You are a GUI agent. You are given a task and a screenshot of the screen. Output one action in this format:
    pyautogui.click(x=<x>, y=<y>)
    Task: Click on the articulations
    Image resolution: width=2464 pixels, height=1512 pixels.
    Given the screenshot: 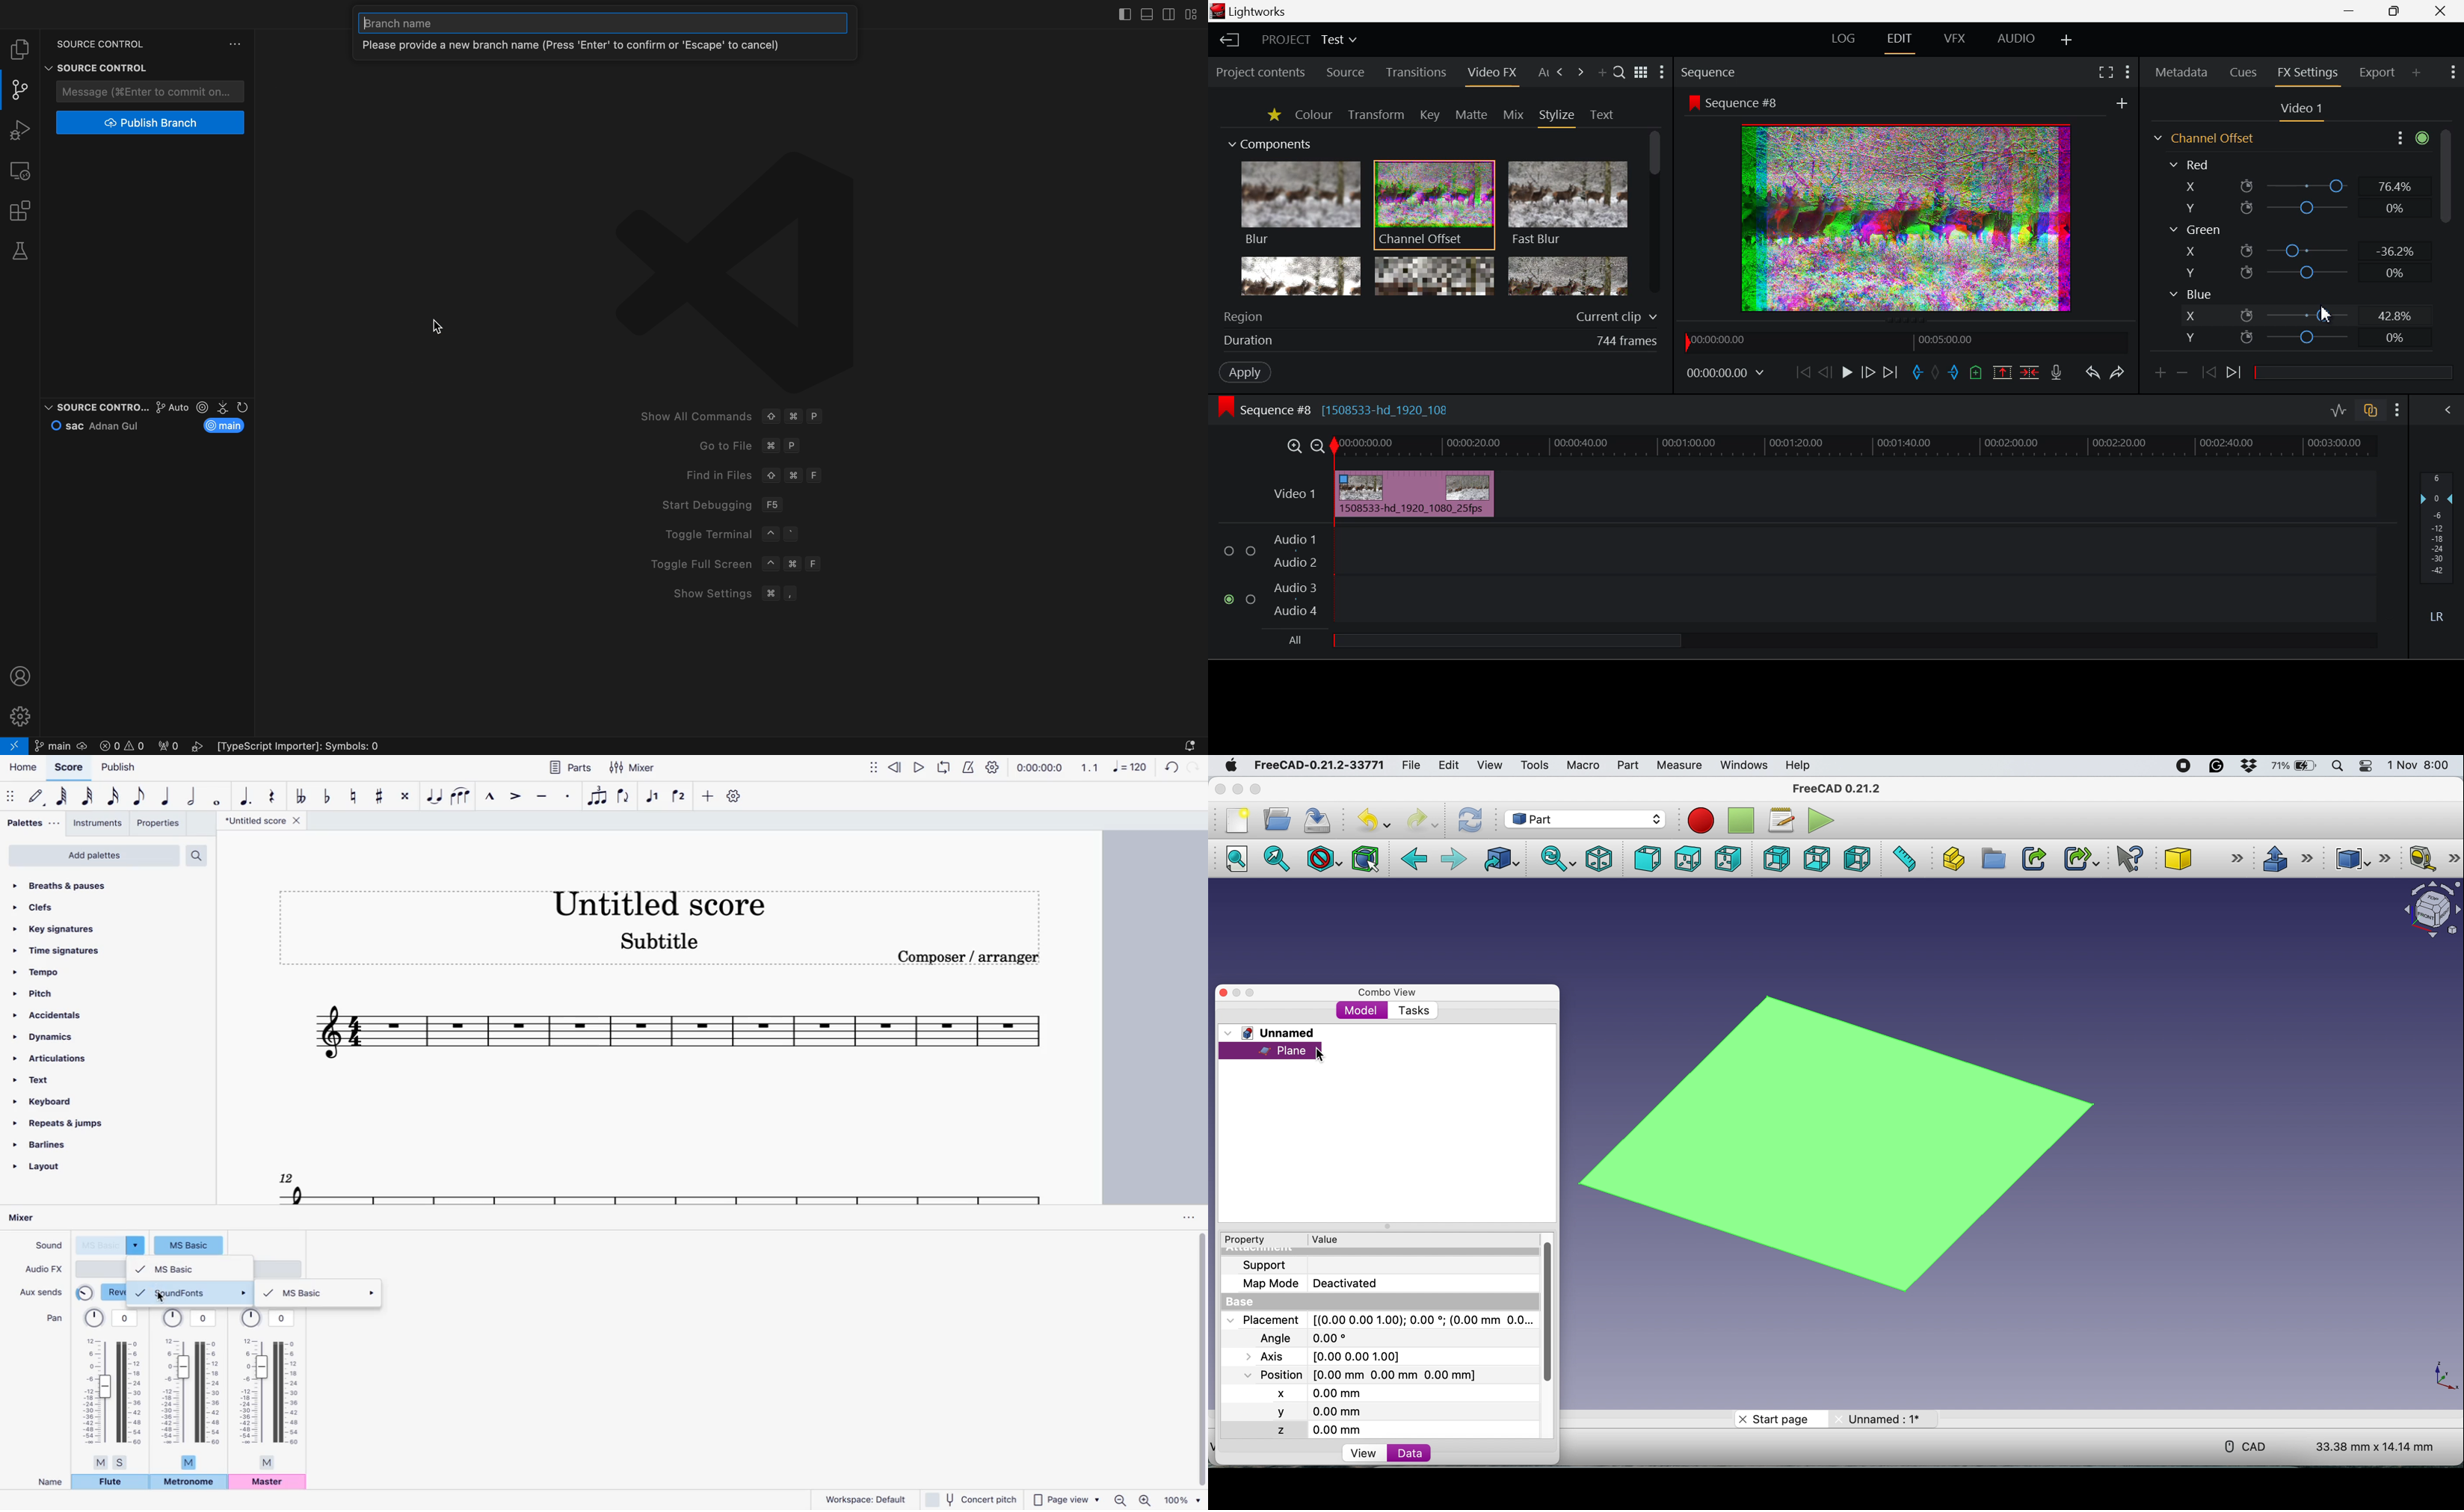 What is the action you would take?
    pyautogui.click(x=54, y=1061)
    